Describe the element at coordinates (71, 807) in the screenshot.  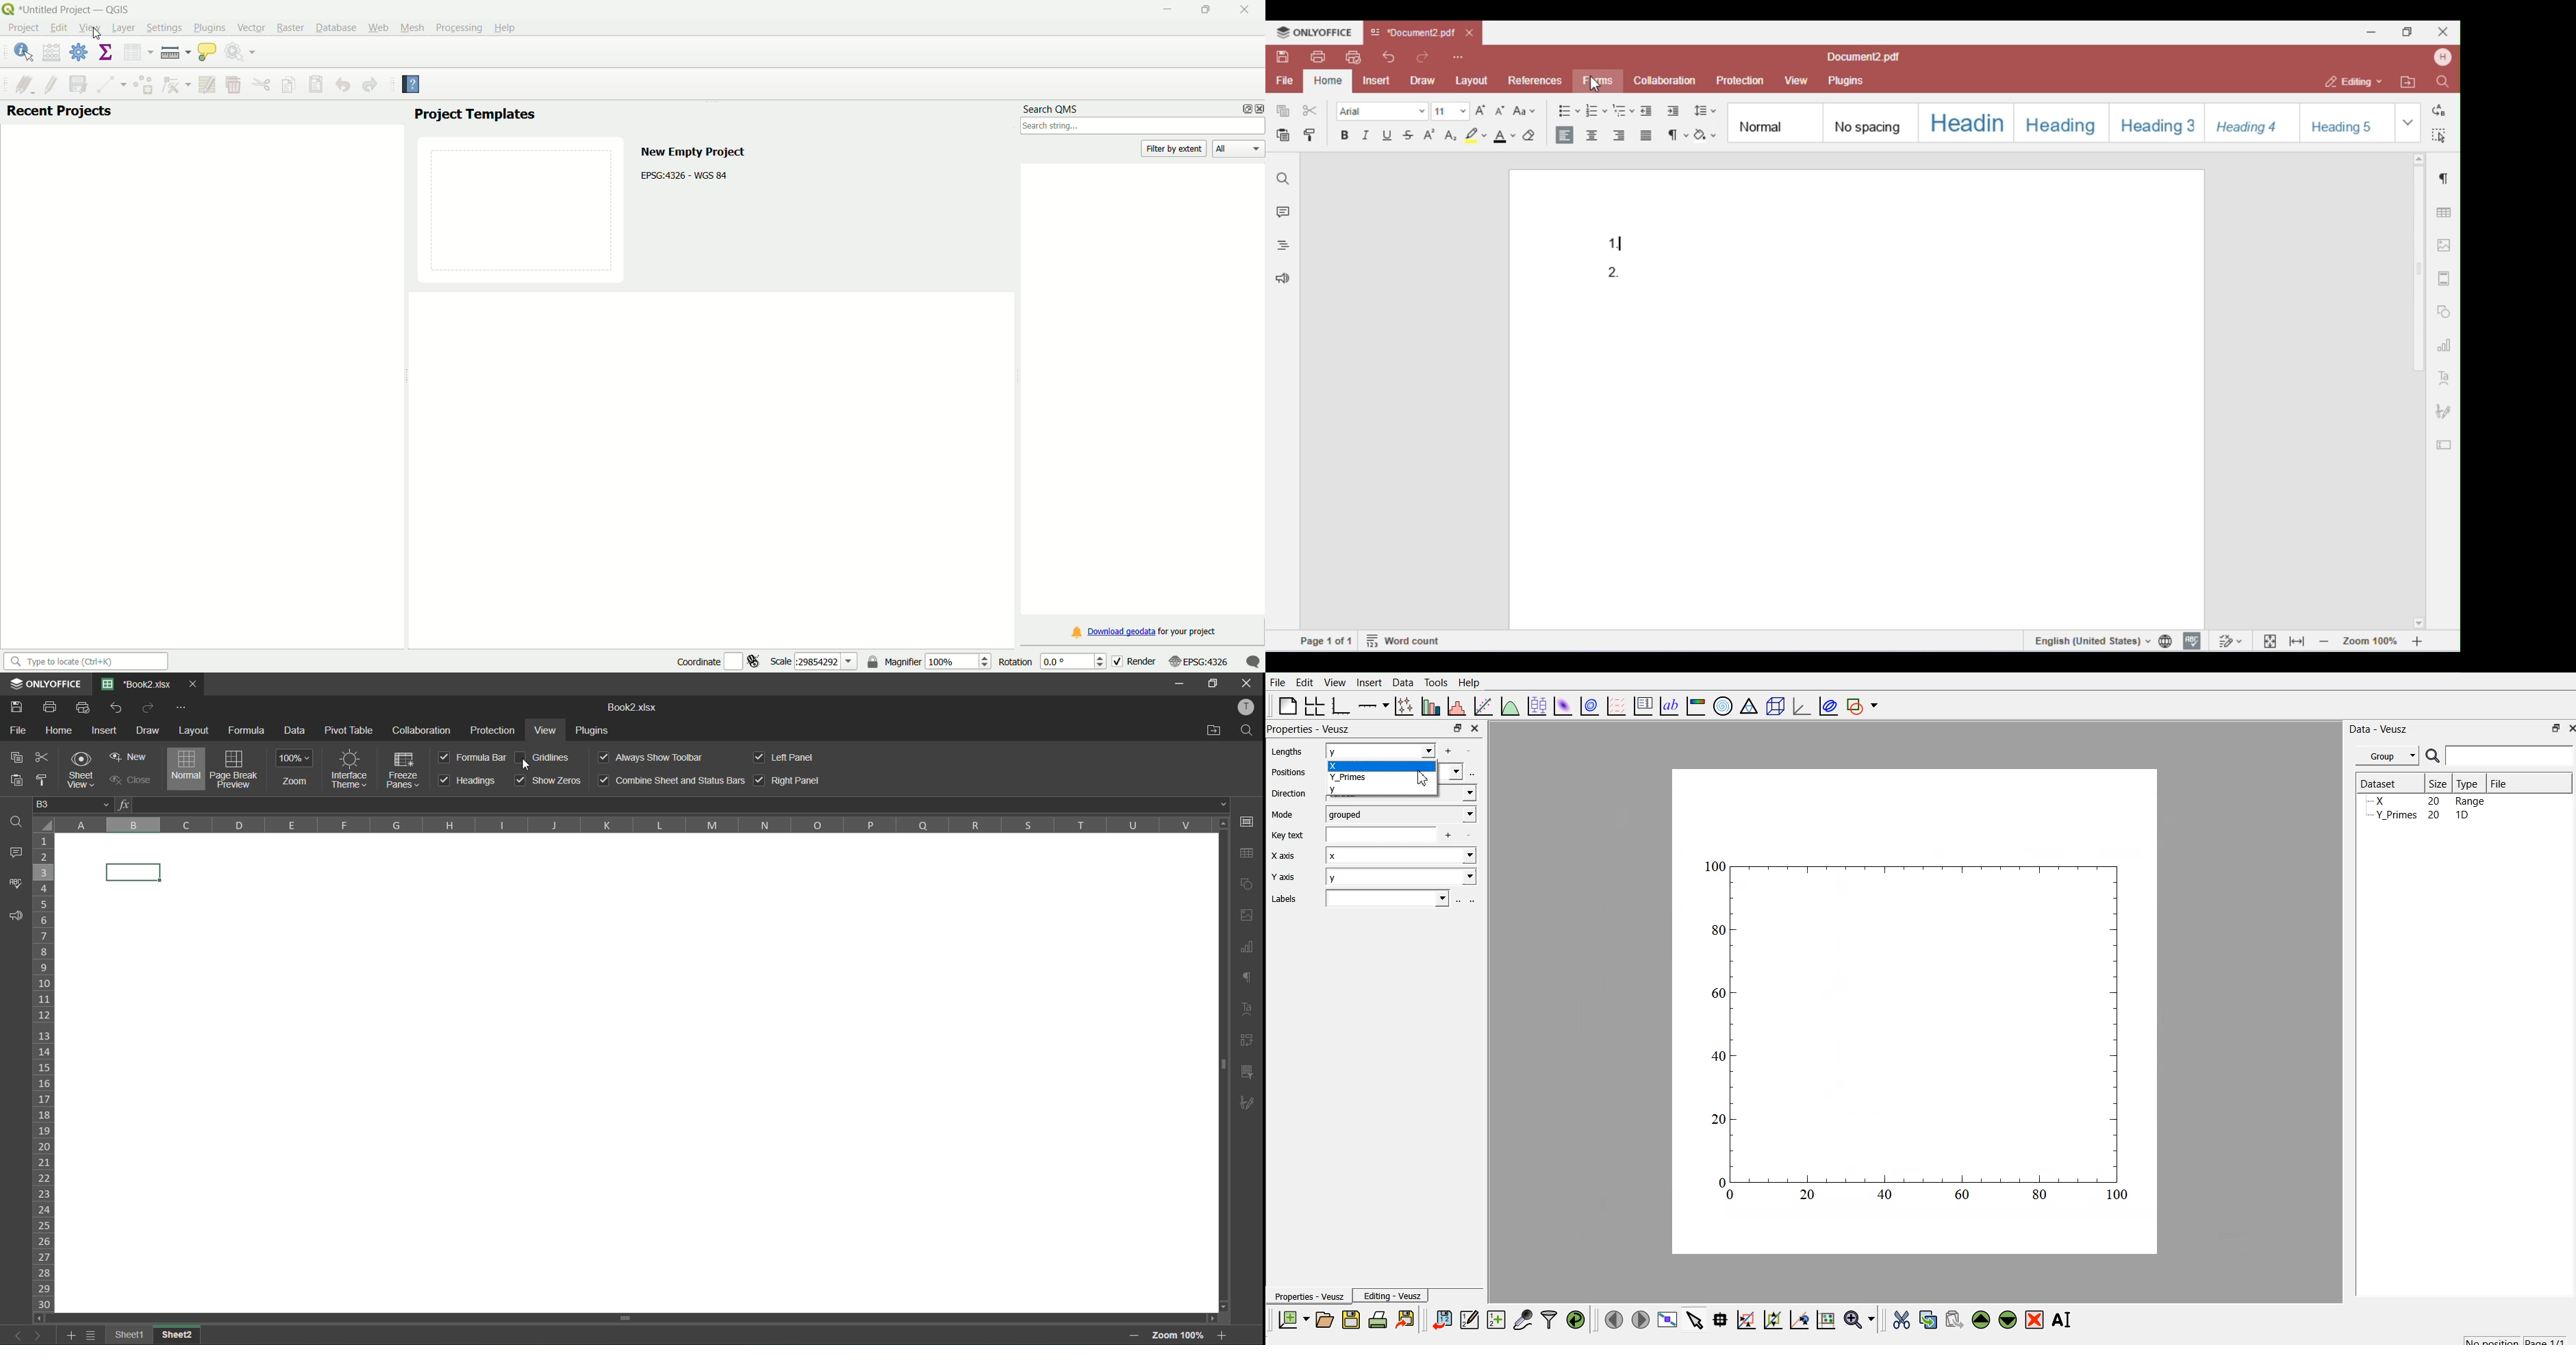
I see `B3` at that location.